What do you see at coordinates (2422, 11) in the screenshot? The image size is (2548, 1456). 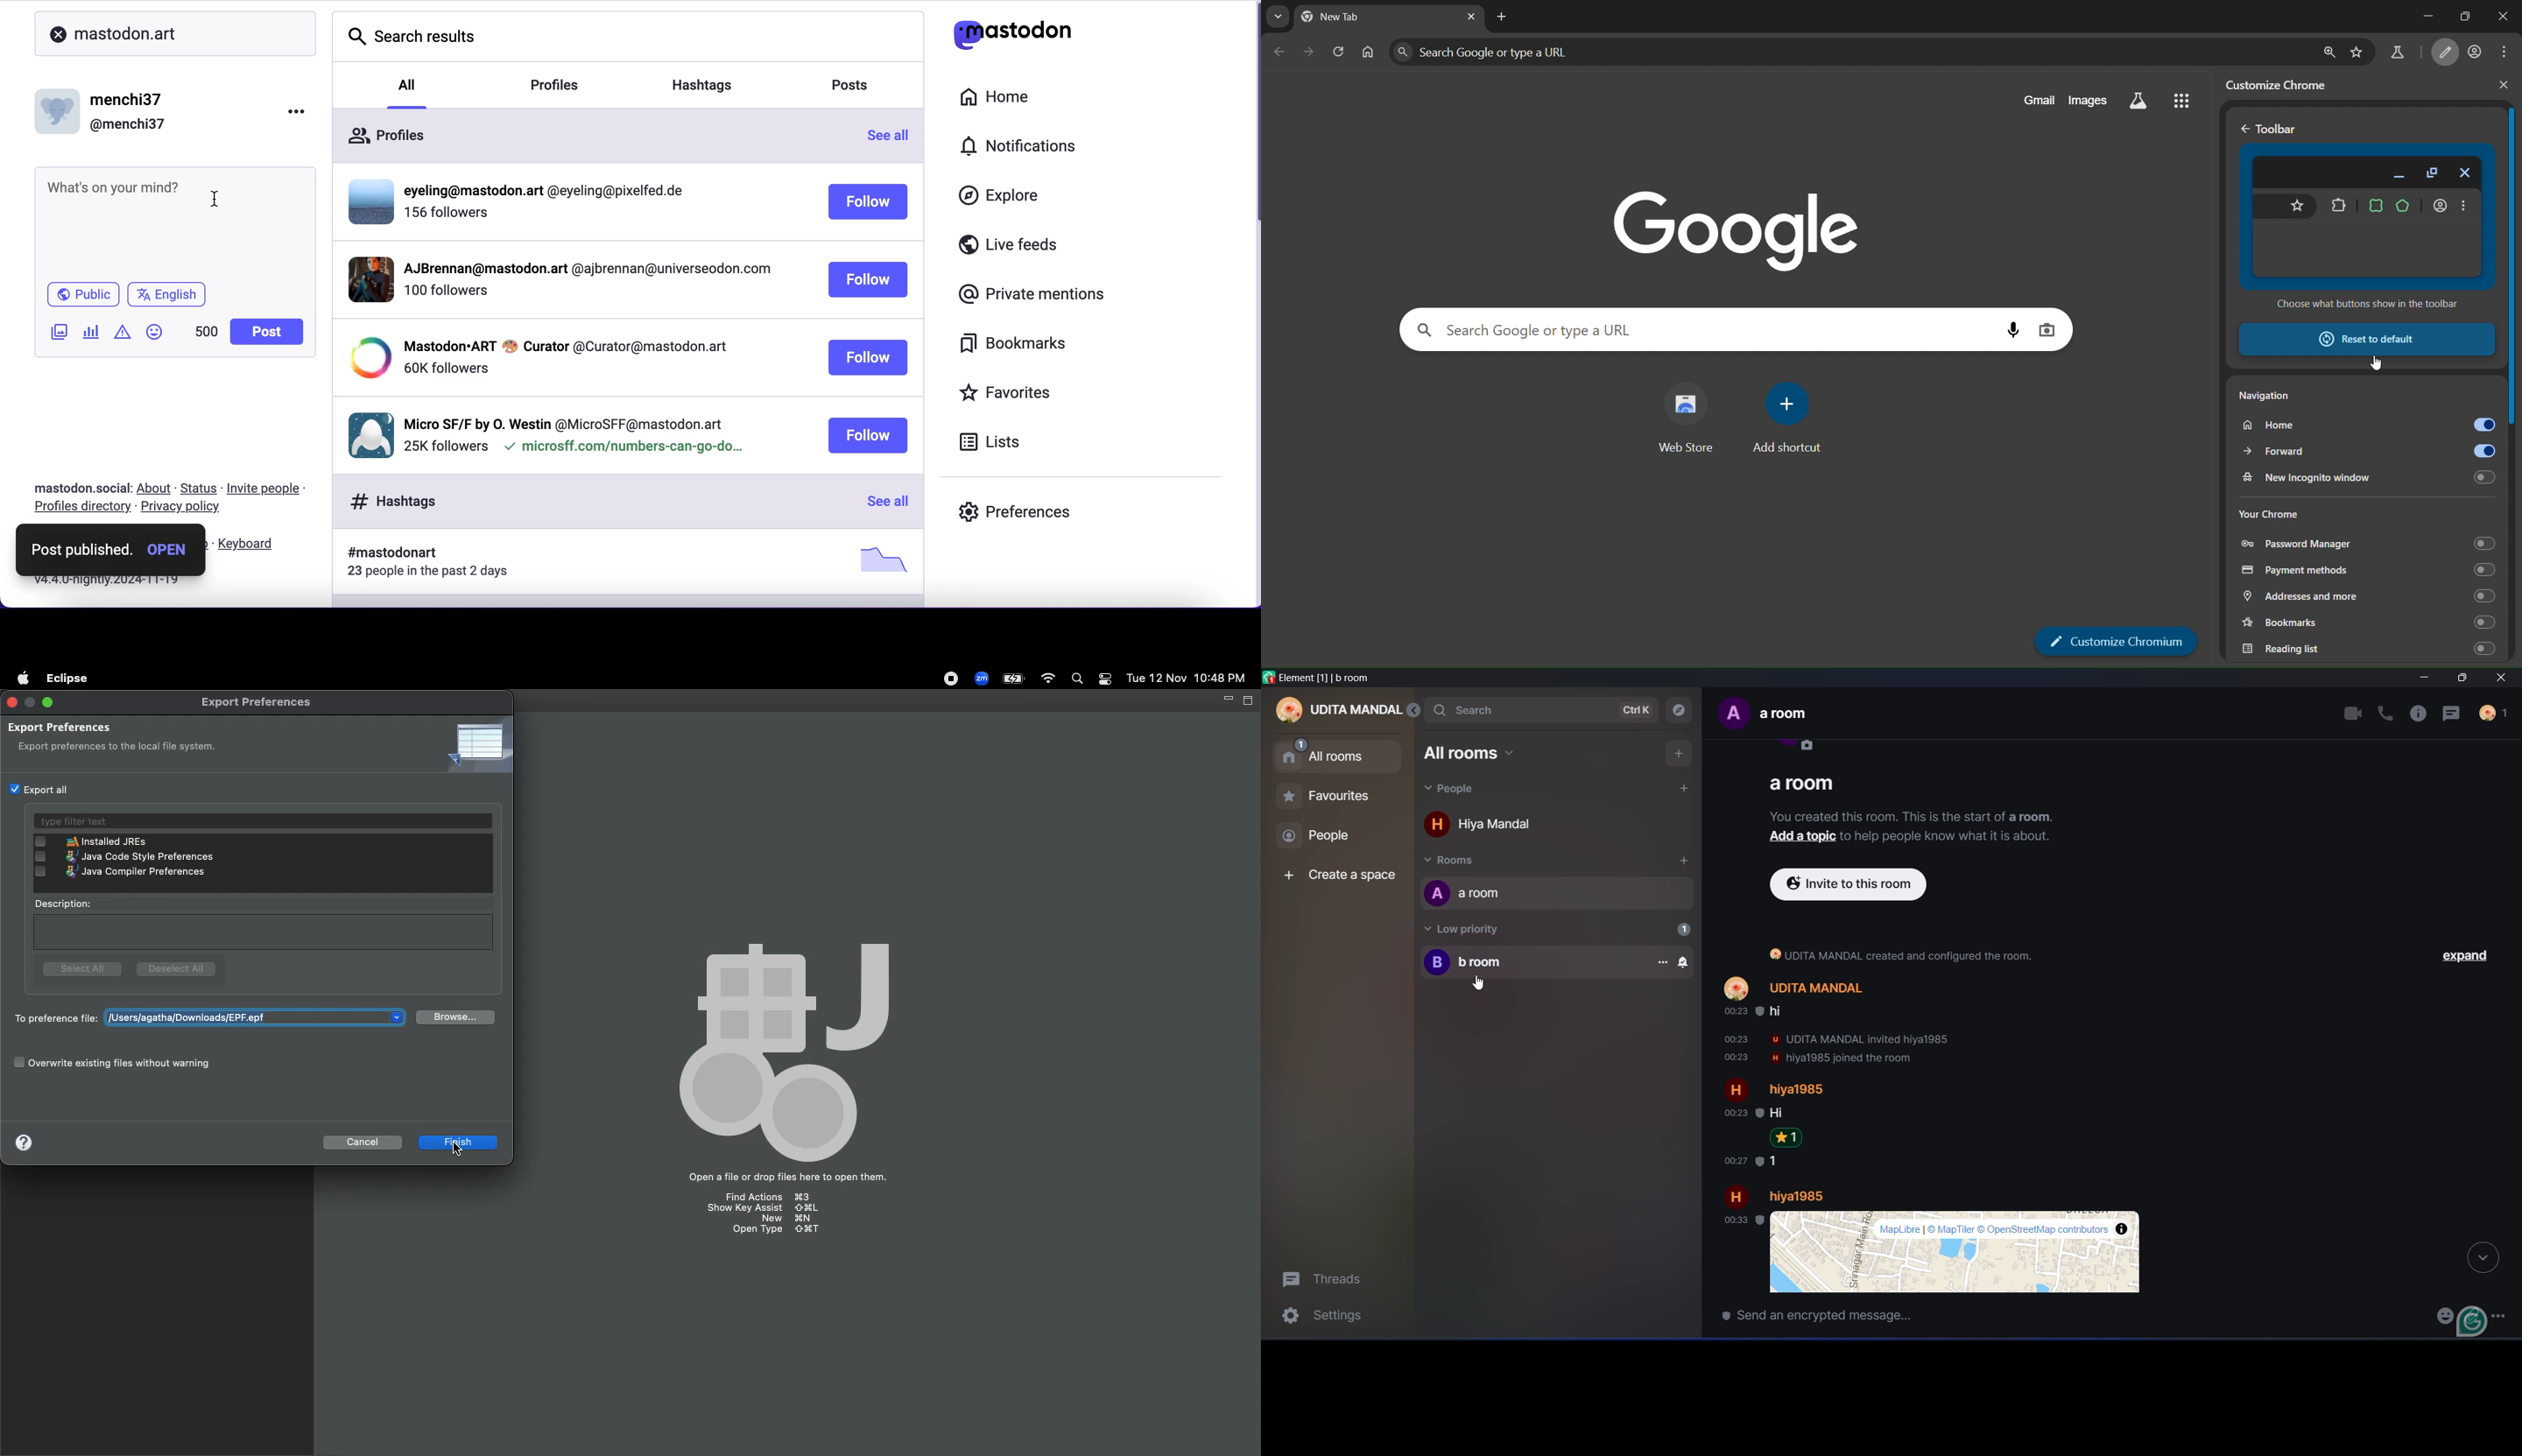 I see `minimize` at bounding box center [2422, 11].